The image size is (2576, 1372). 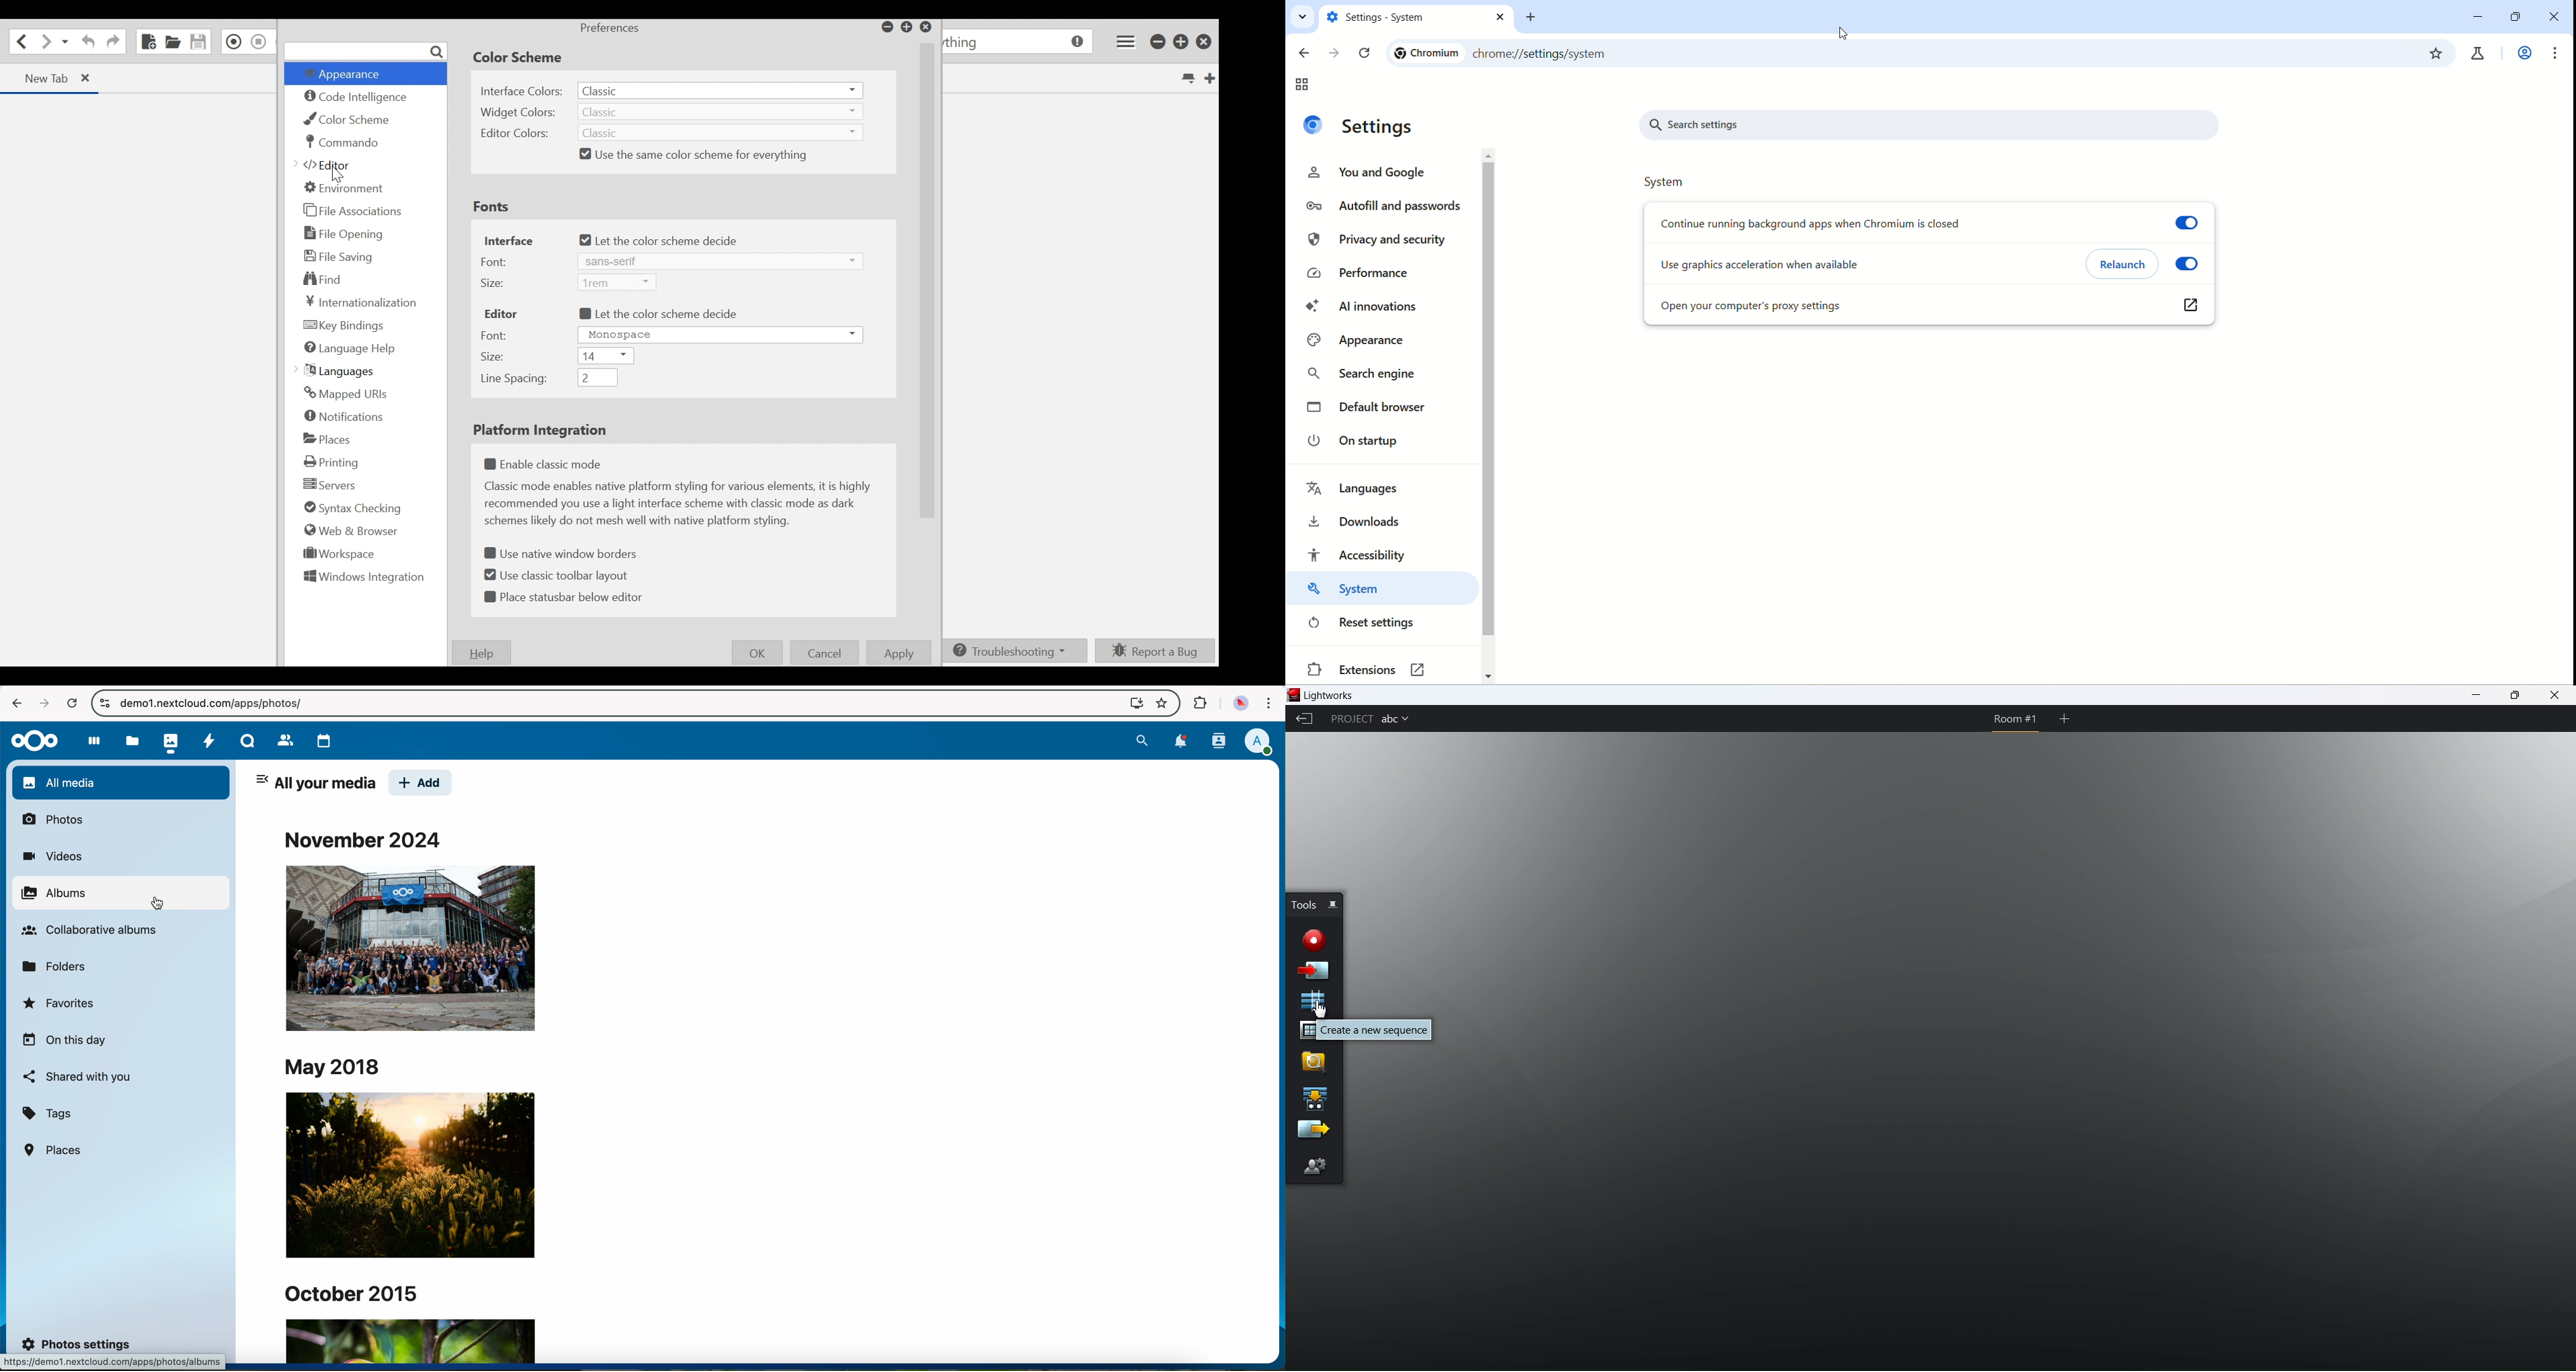 What do you see at coordinates (215, 703) in the screenshot?
I see `url` at bounding box center [215, 703].